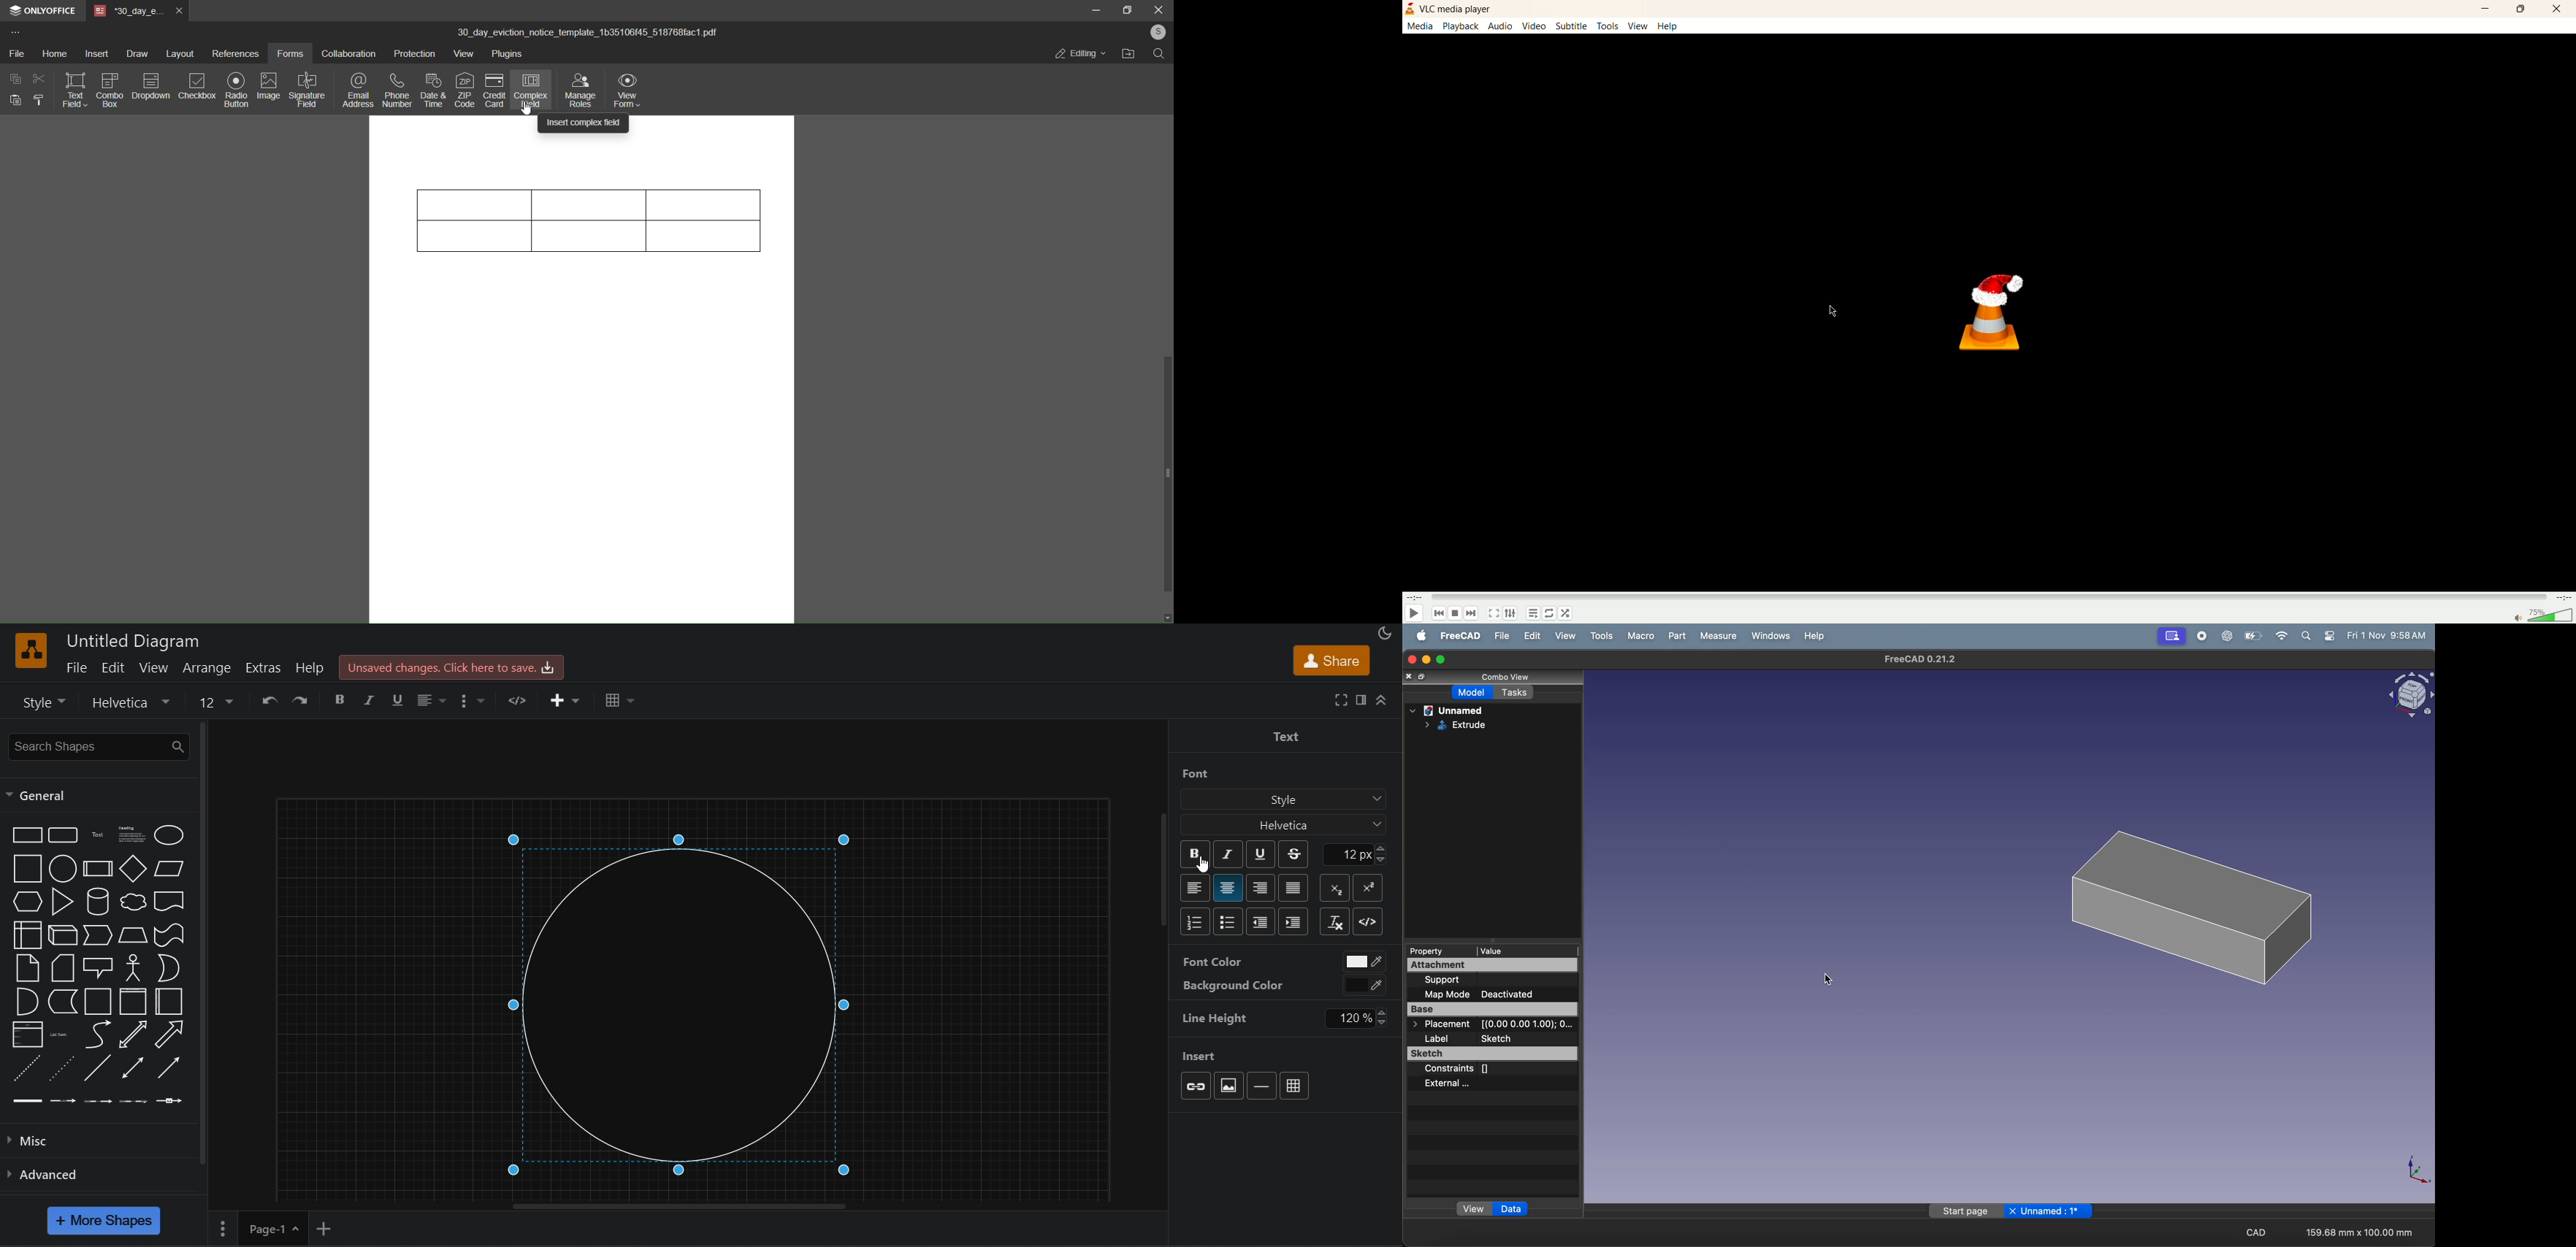 This screenshot has width=2576, height=1260. Describe the element at coordinates (1814, 638) in the screenshot. I see `help` at that location.